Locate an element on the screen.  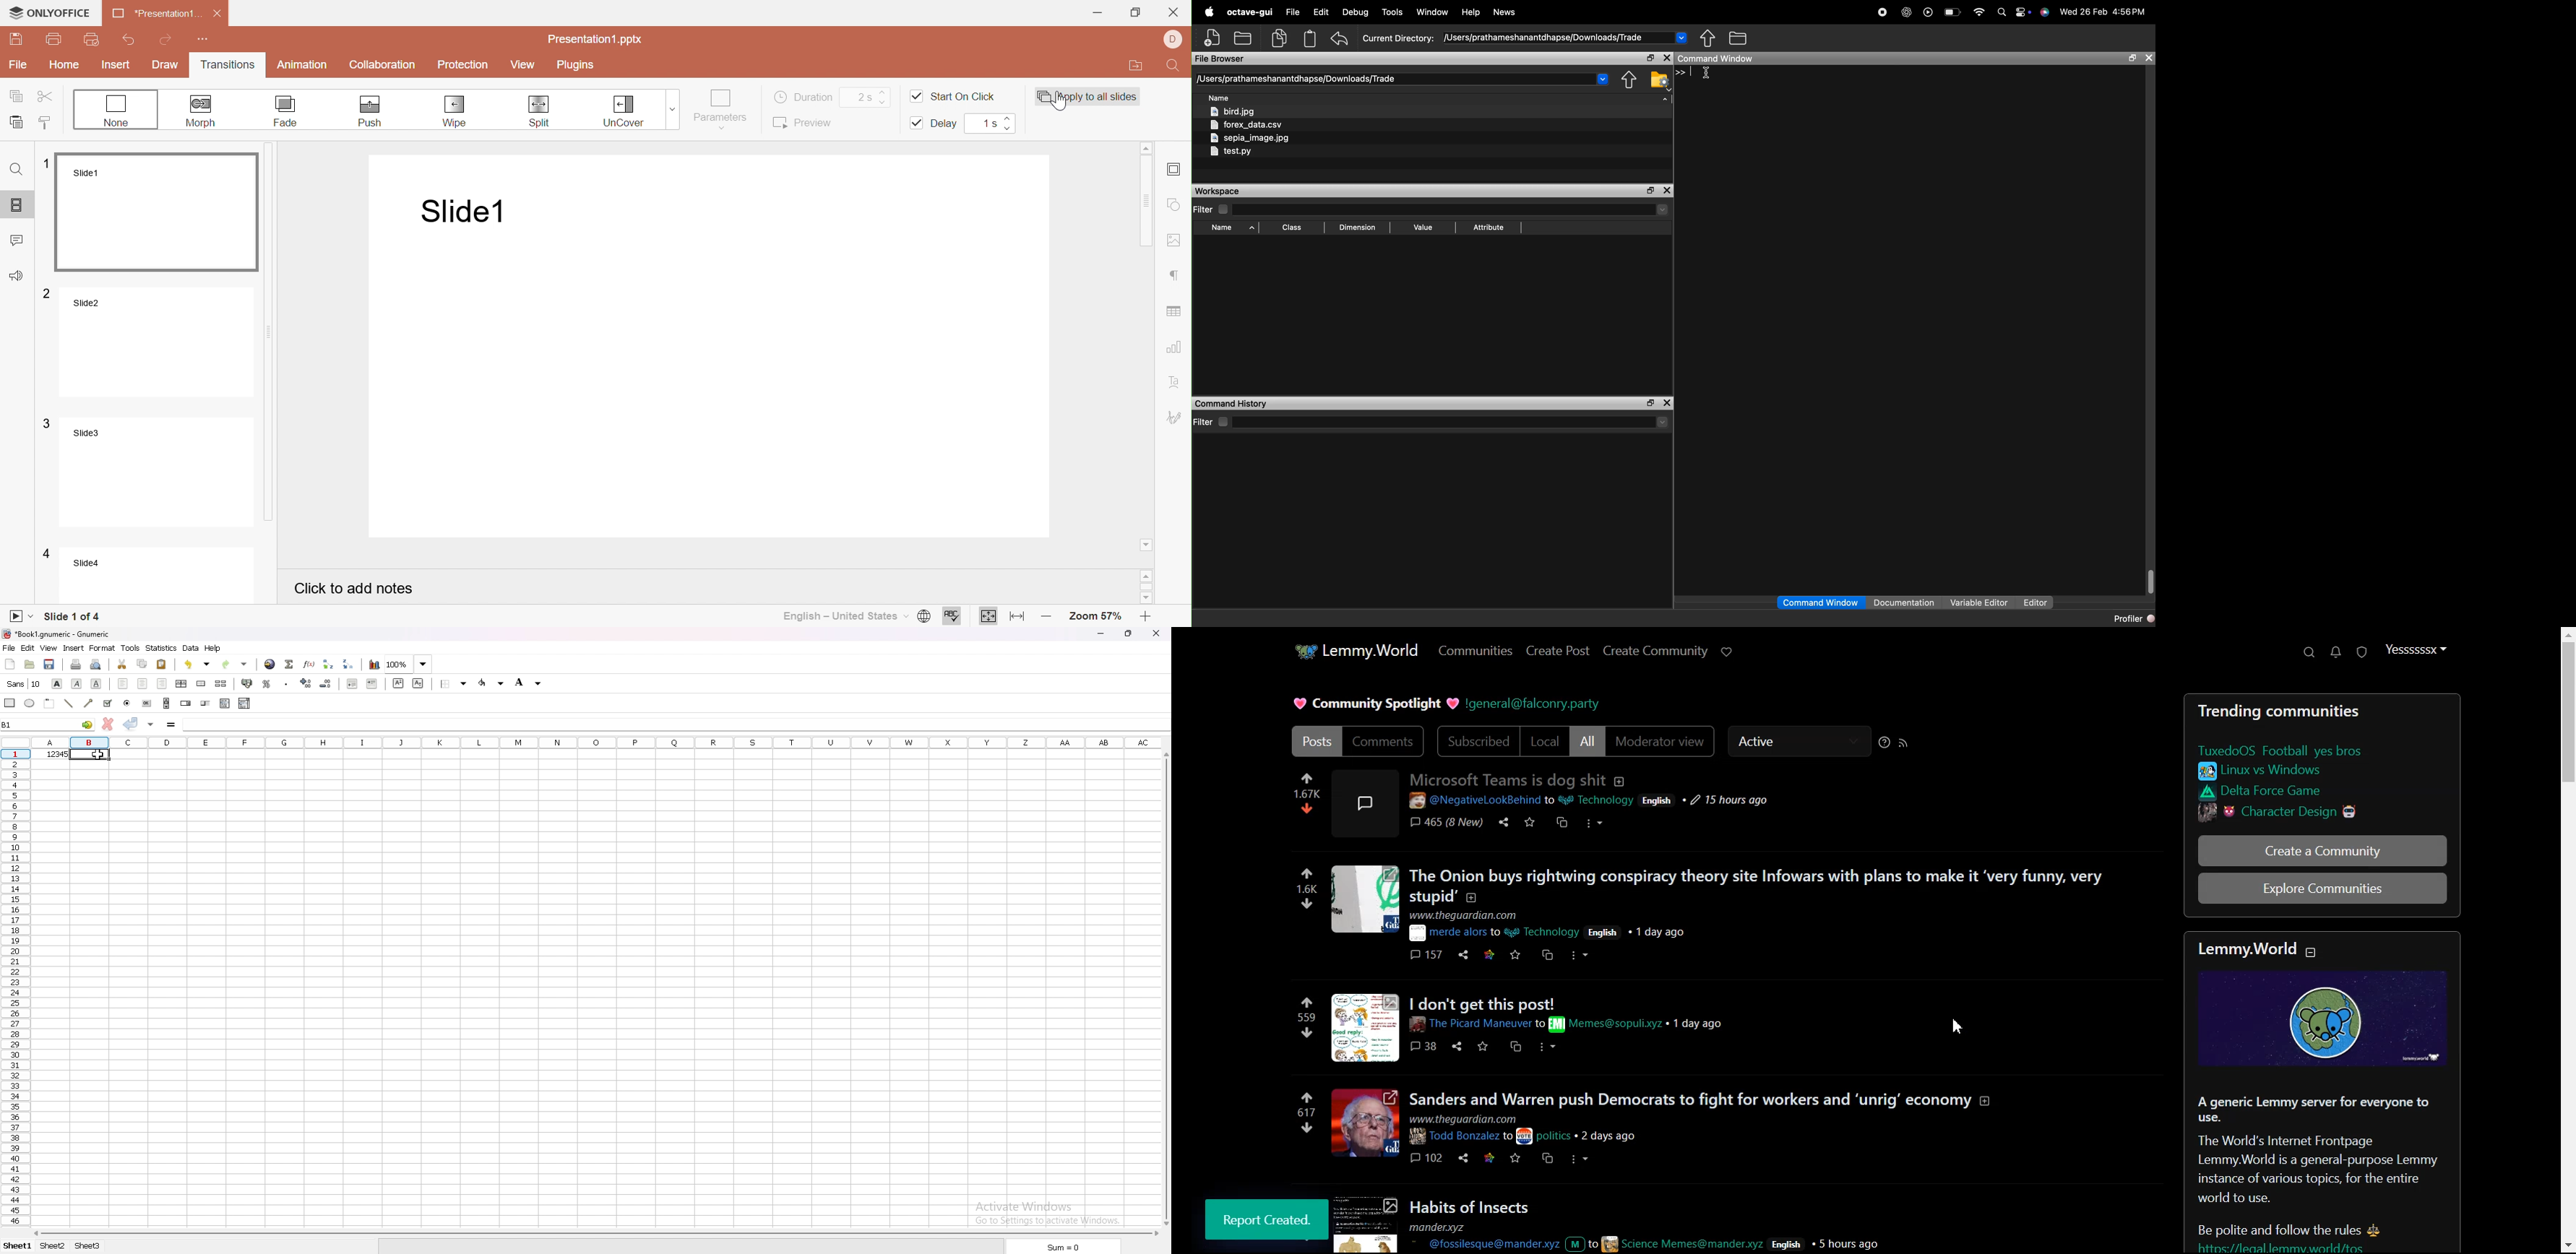
Text is located at coordinates (2321, 711).